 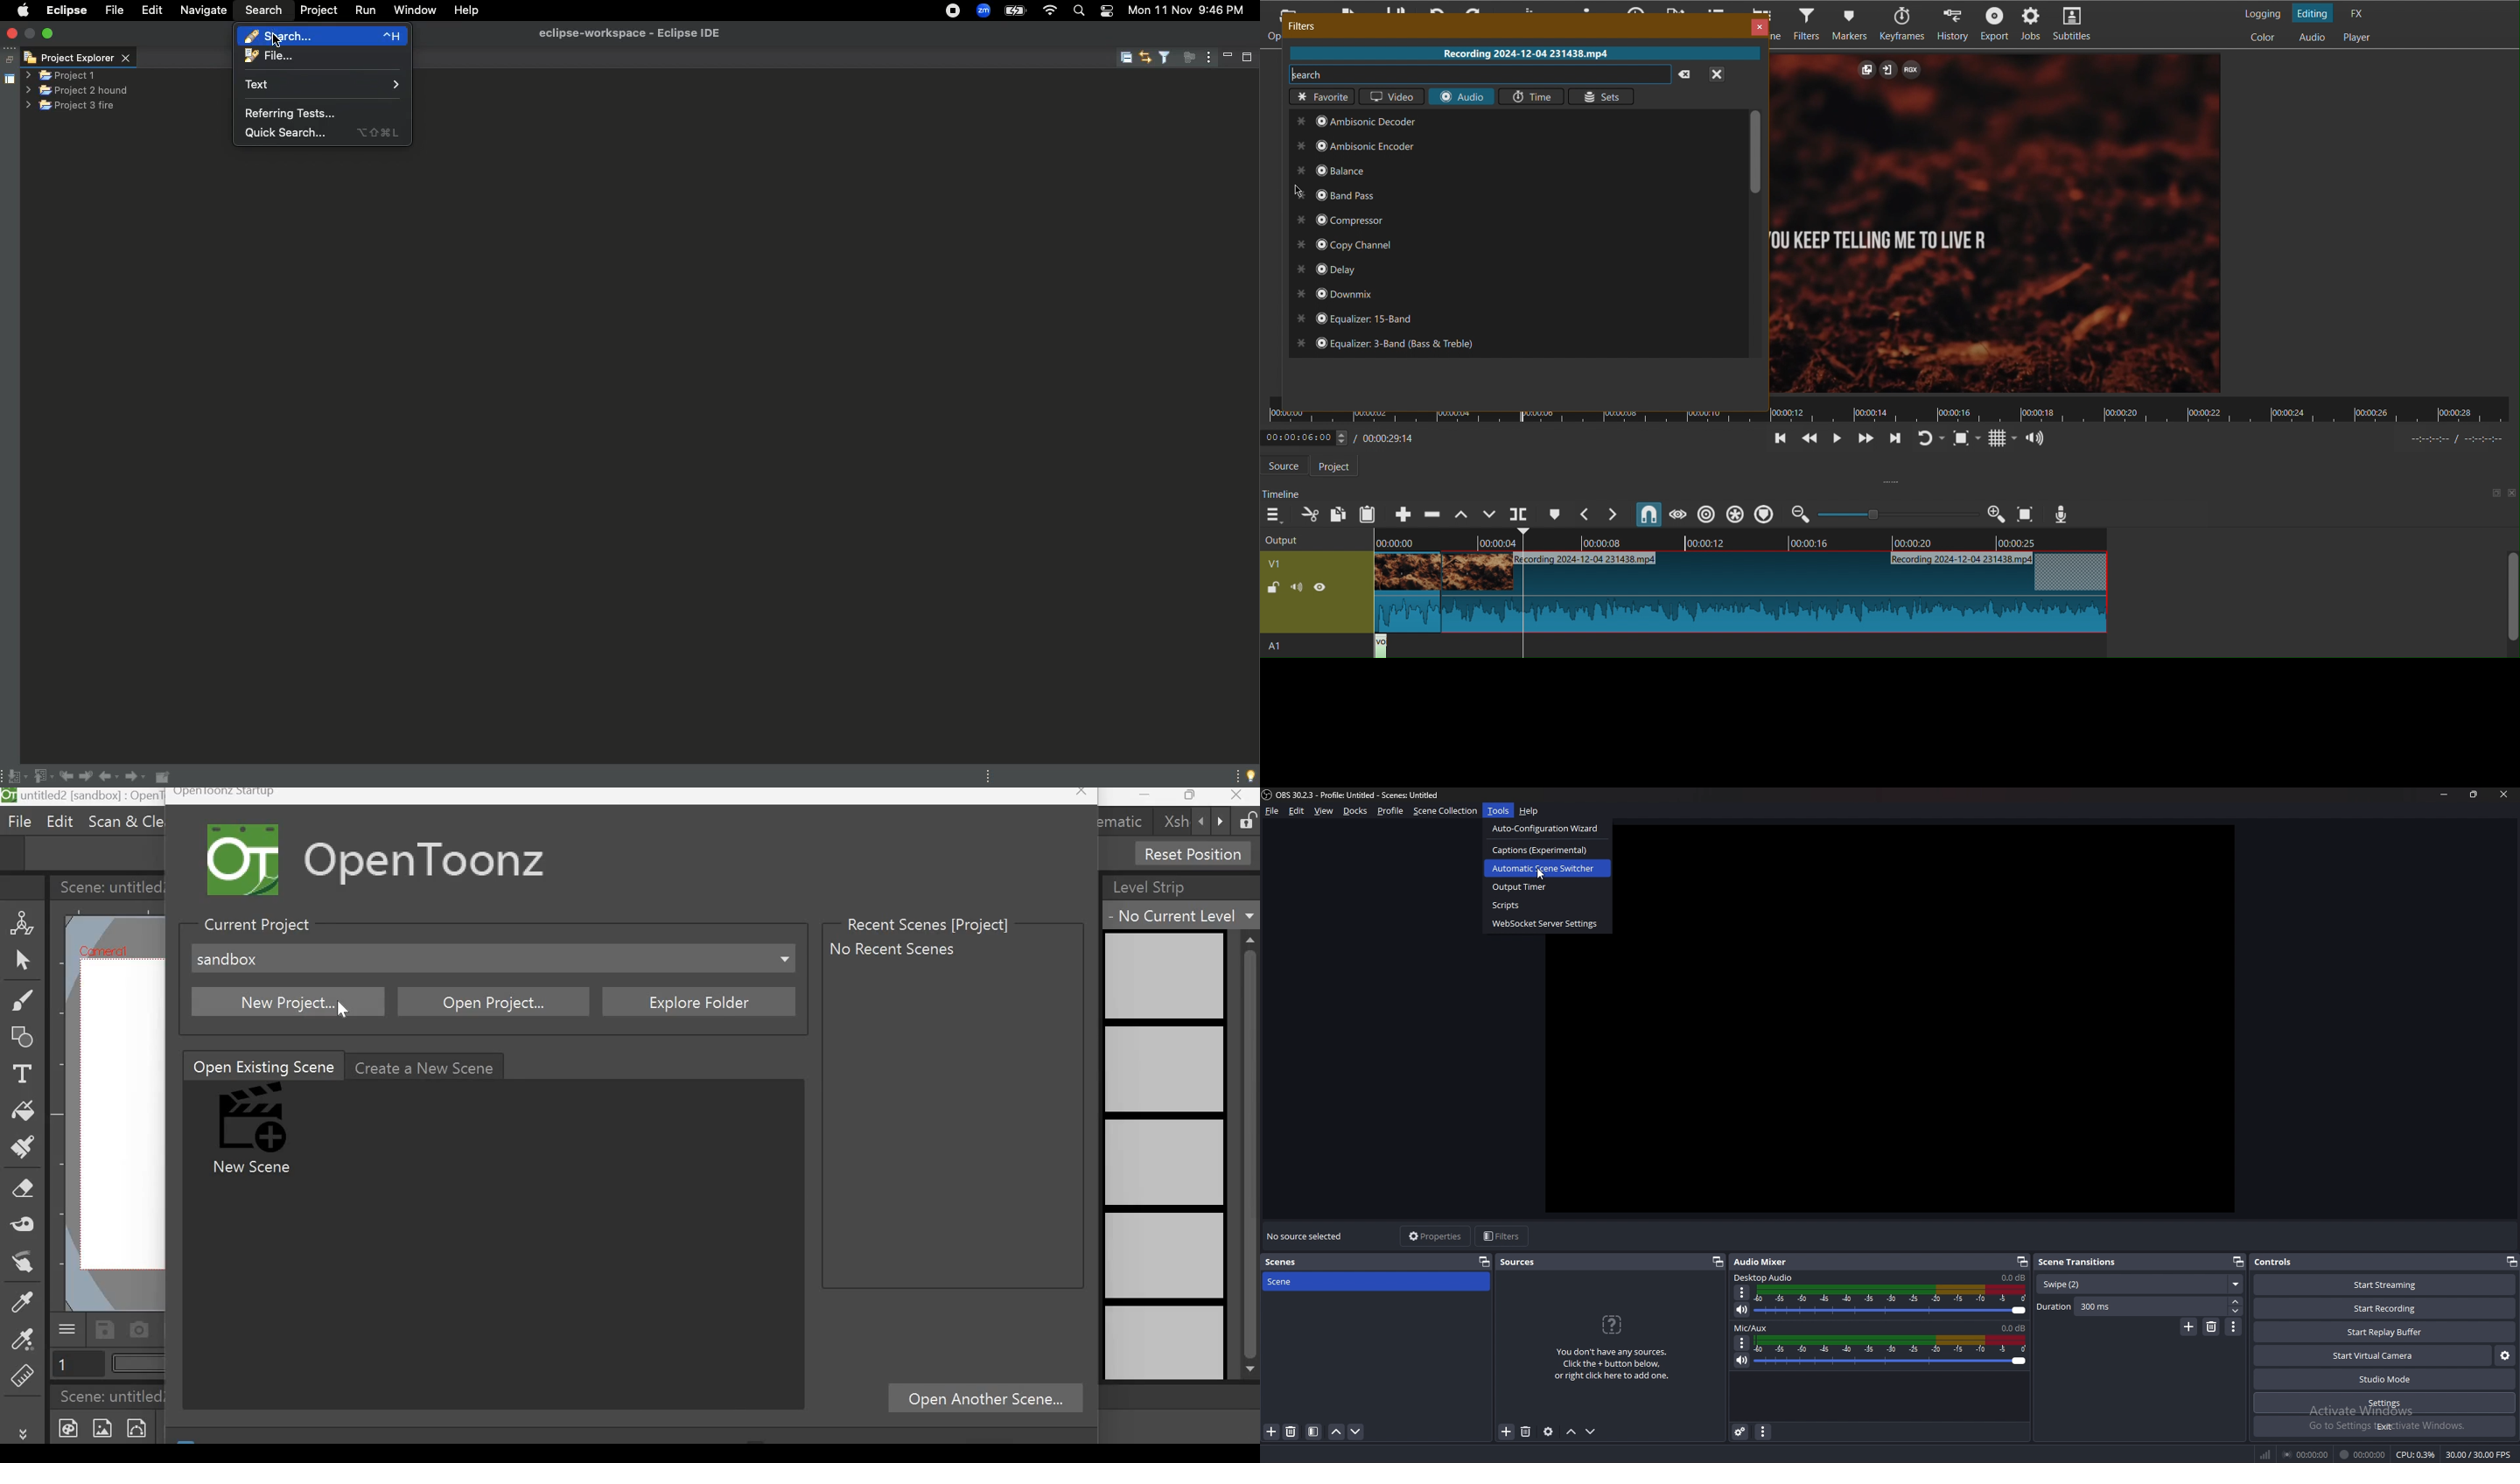 What do you see at coordinates (2416, 1455) in the screenshot?
I see `cpu` at bounding box center [2416, 1455].